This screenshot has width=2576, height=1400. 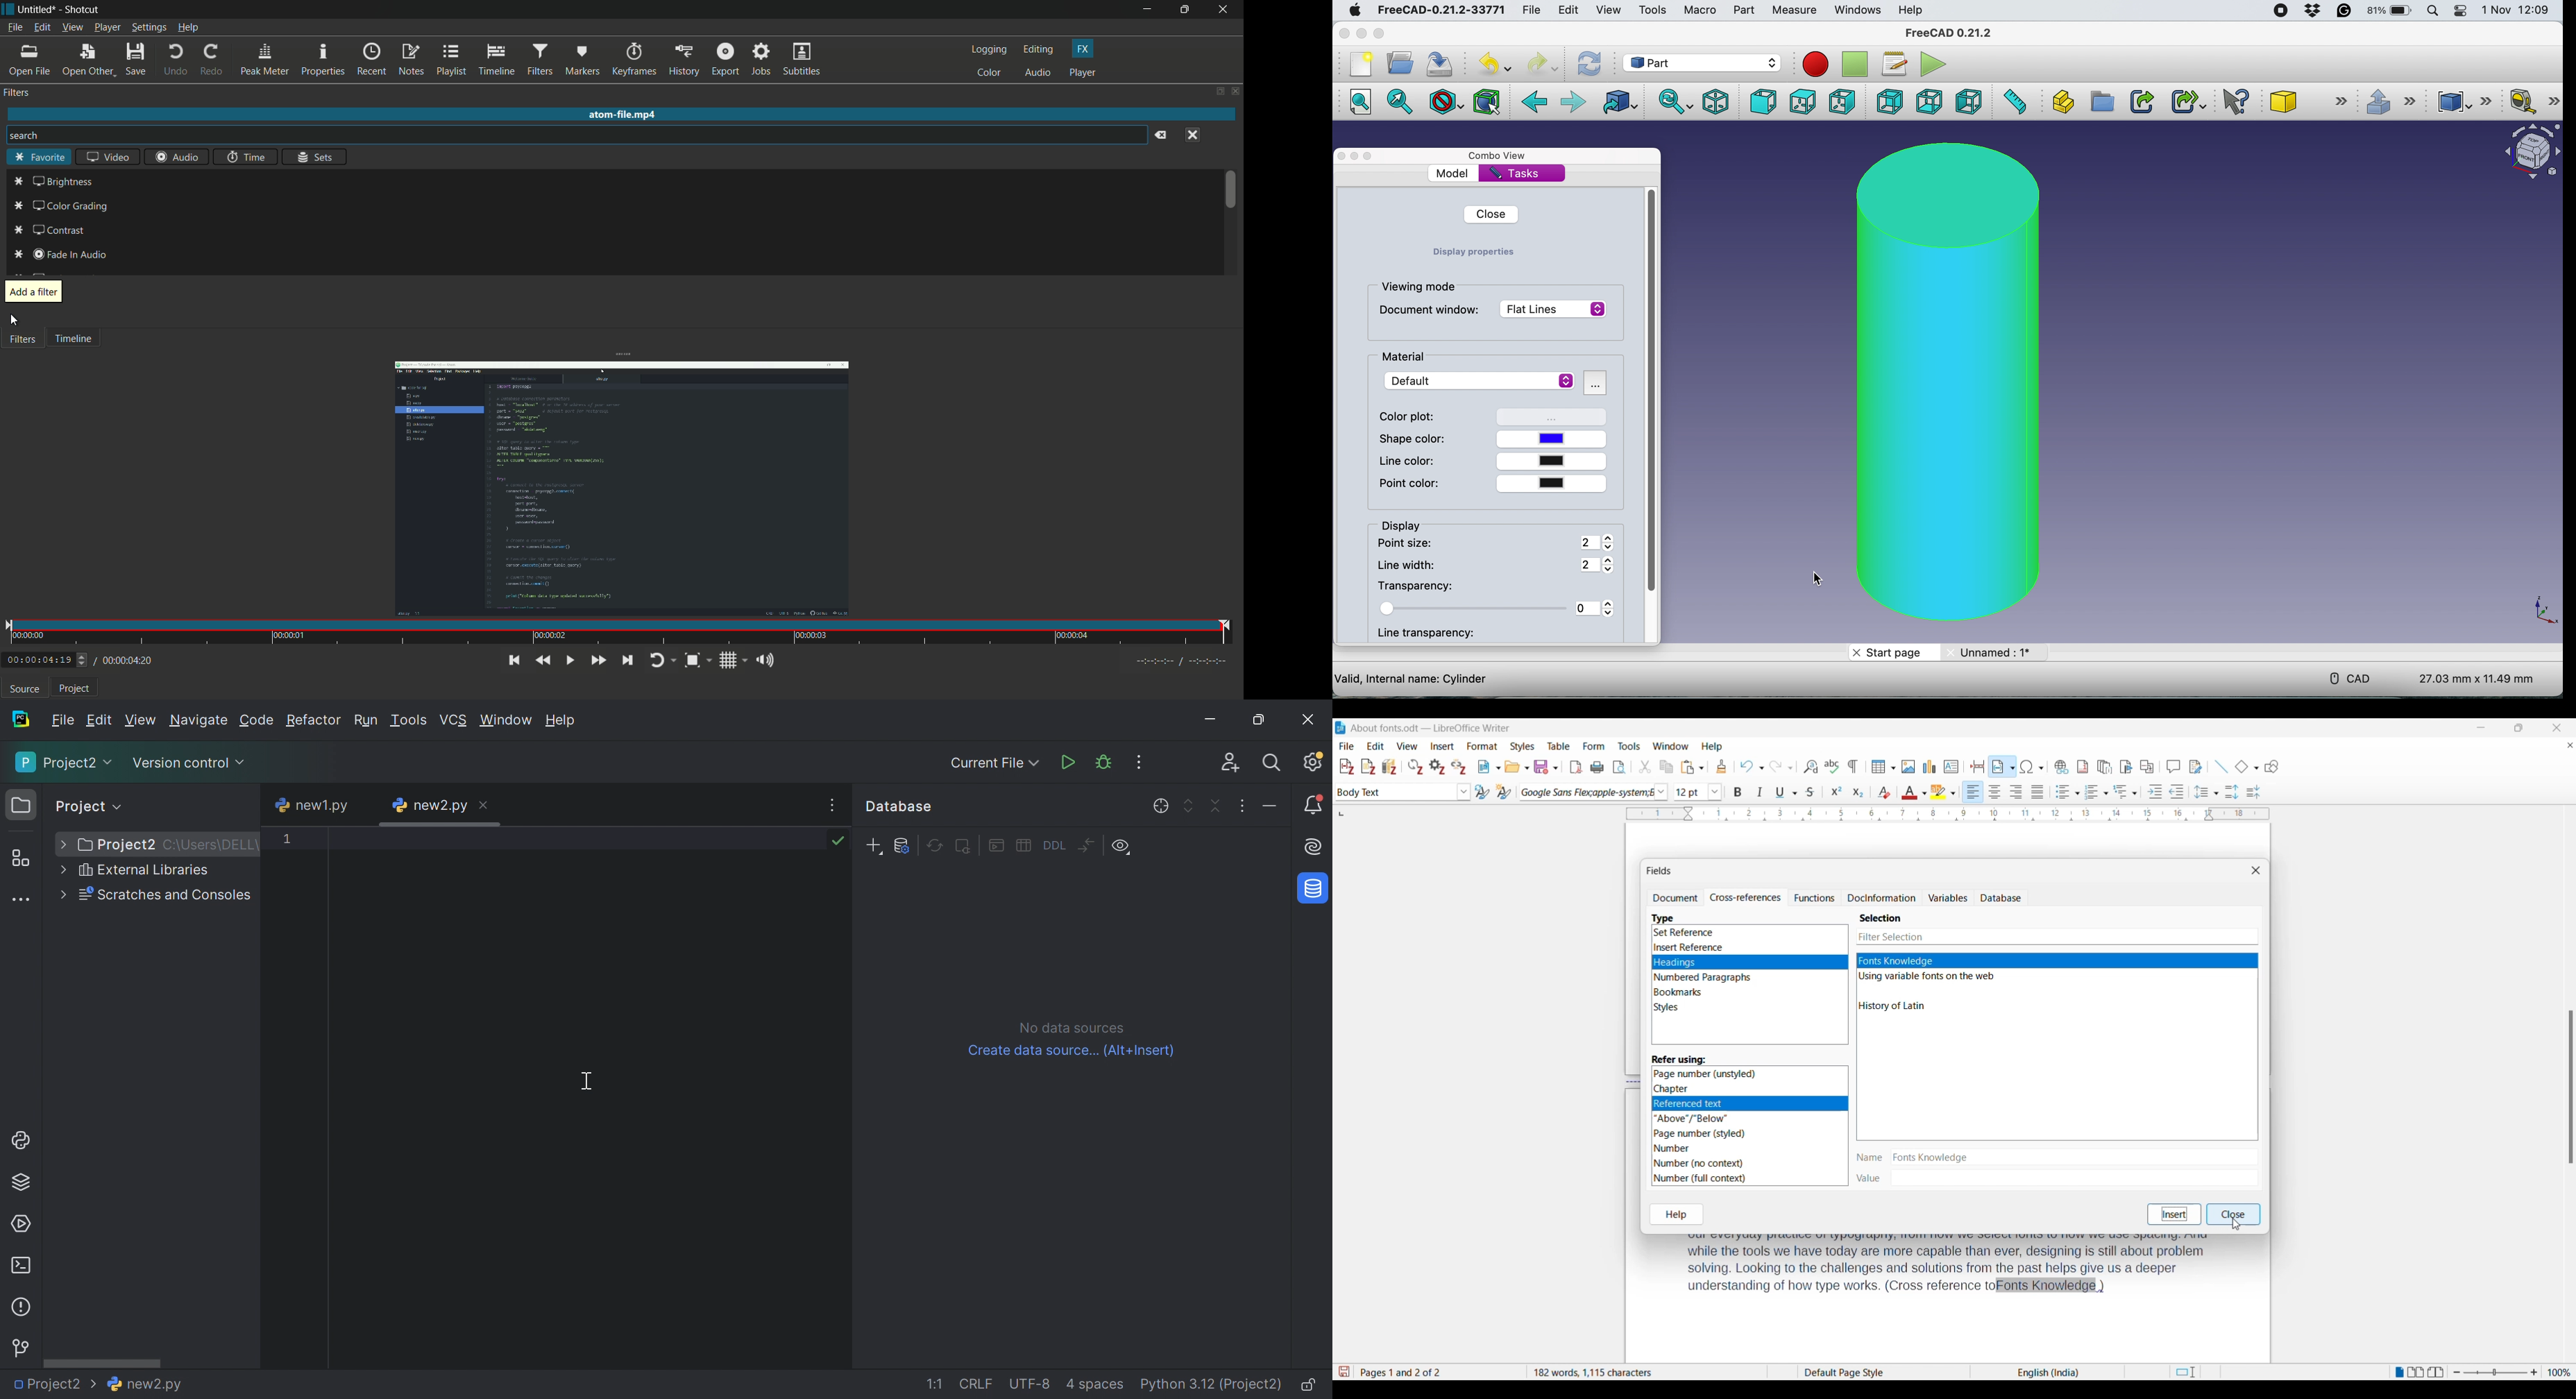 I want to click on sets, so click(x=317, y=158).